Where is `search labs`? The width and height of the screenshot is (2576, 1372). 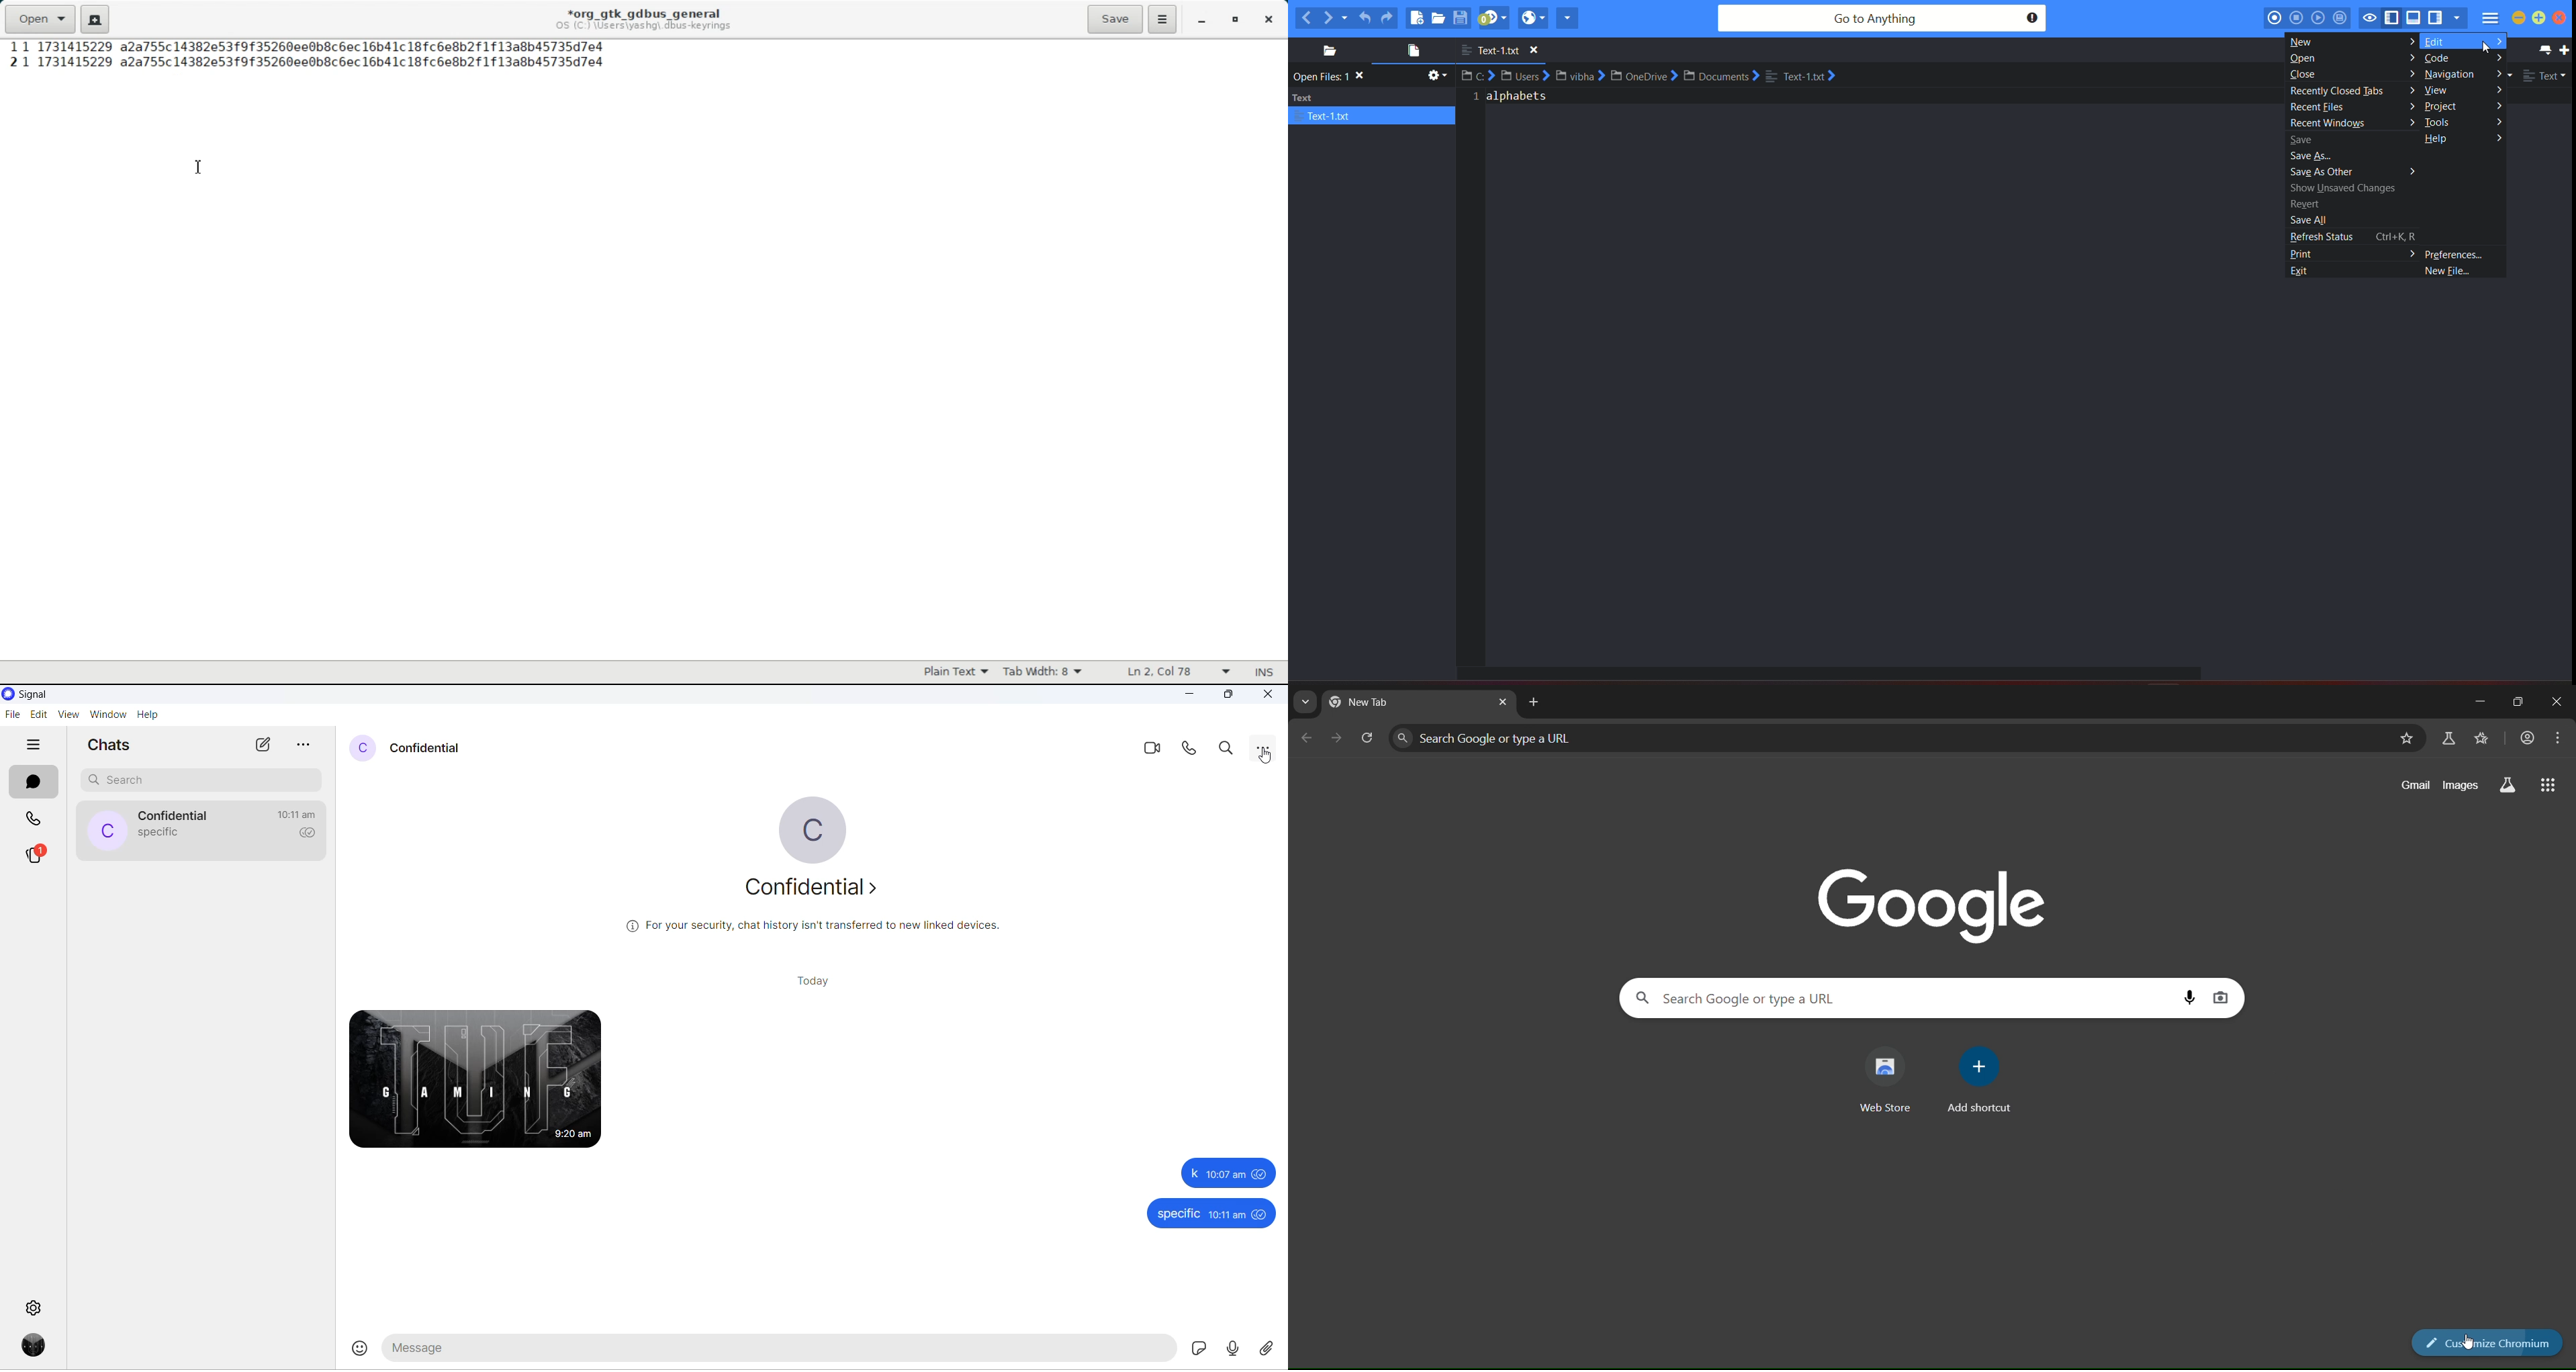
search labs is located at coordinates (2449, 737).